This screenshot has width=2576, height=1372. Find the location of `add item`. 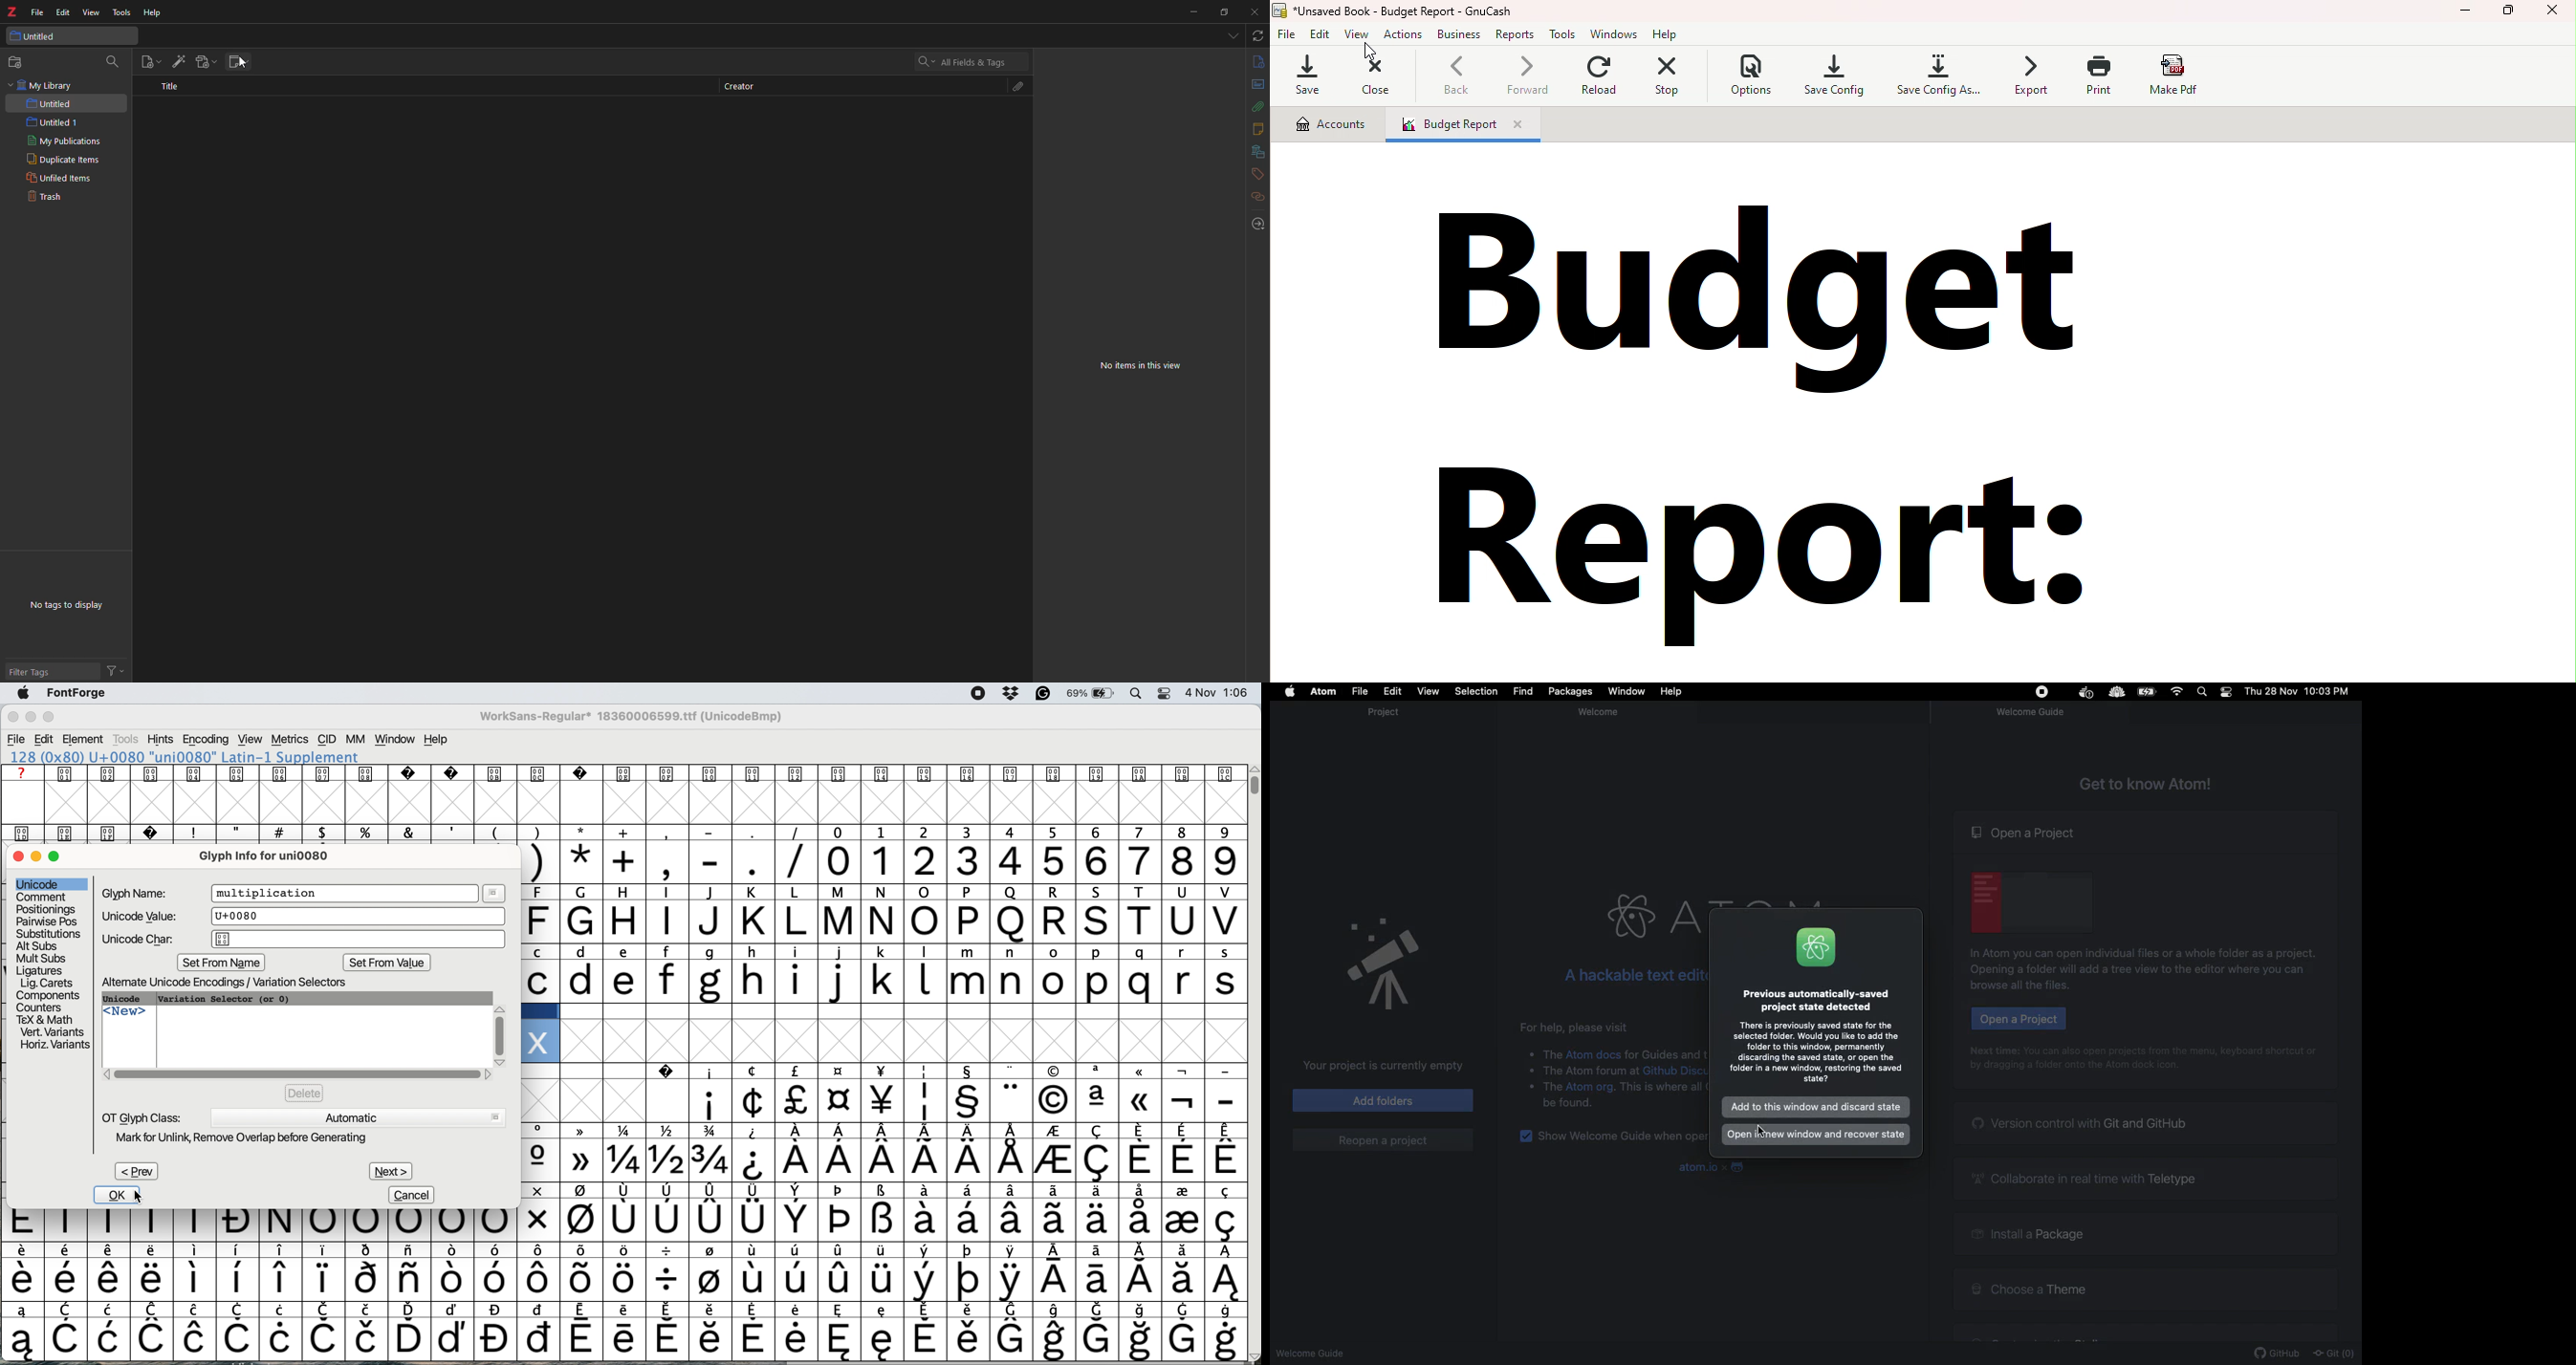

add item is located at coordinates (179, 62).